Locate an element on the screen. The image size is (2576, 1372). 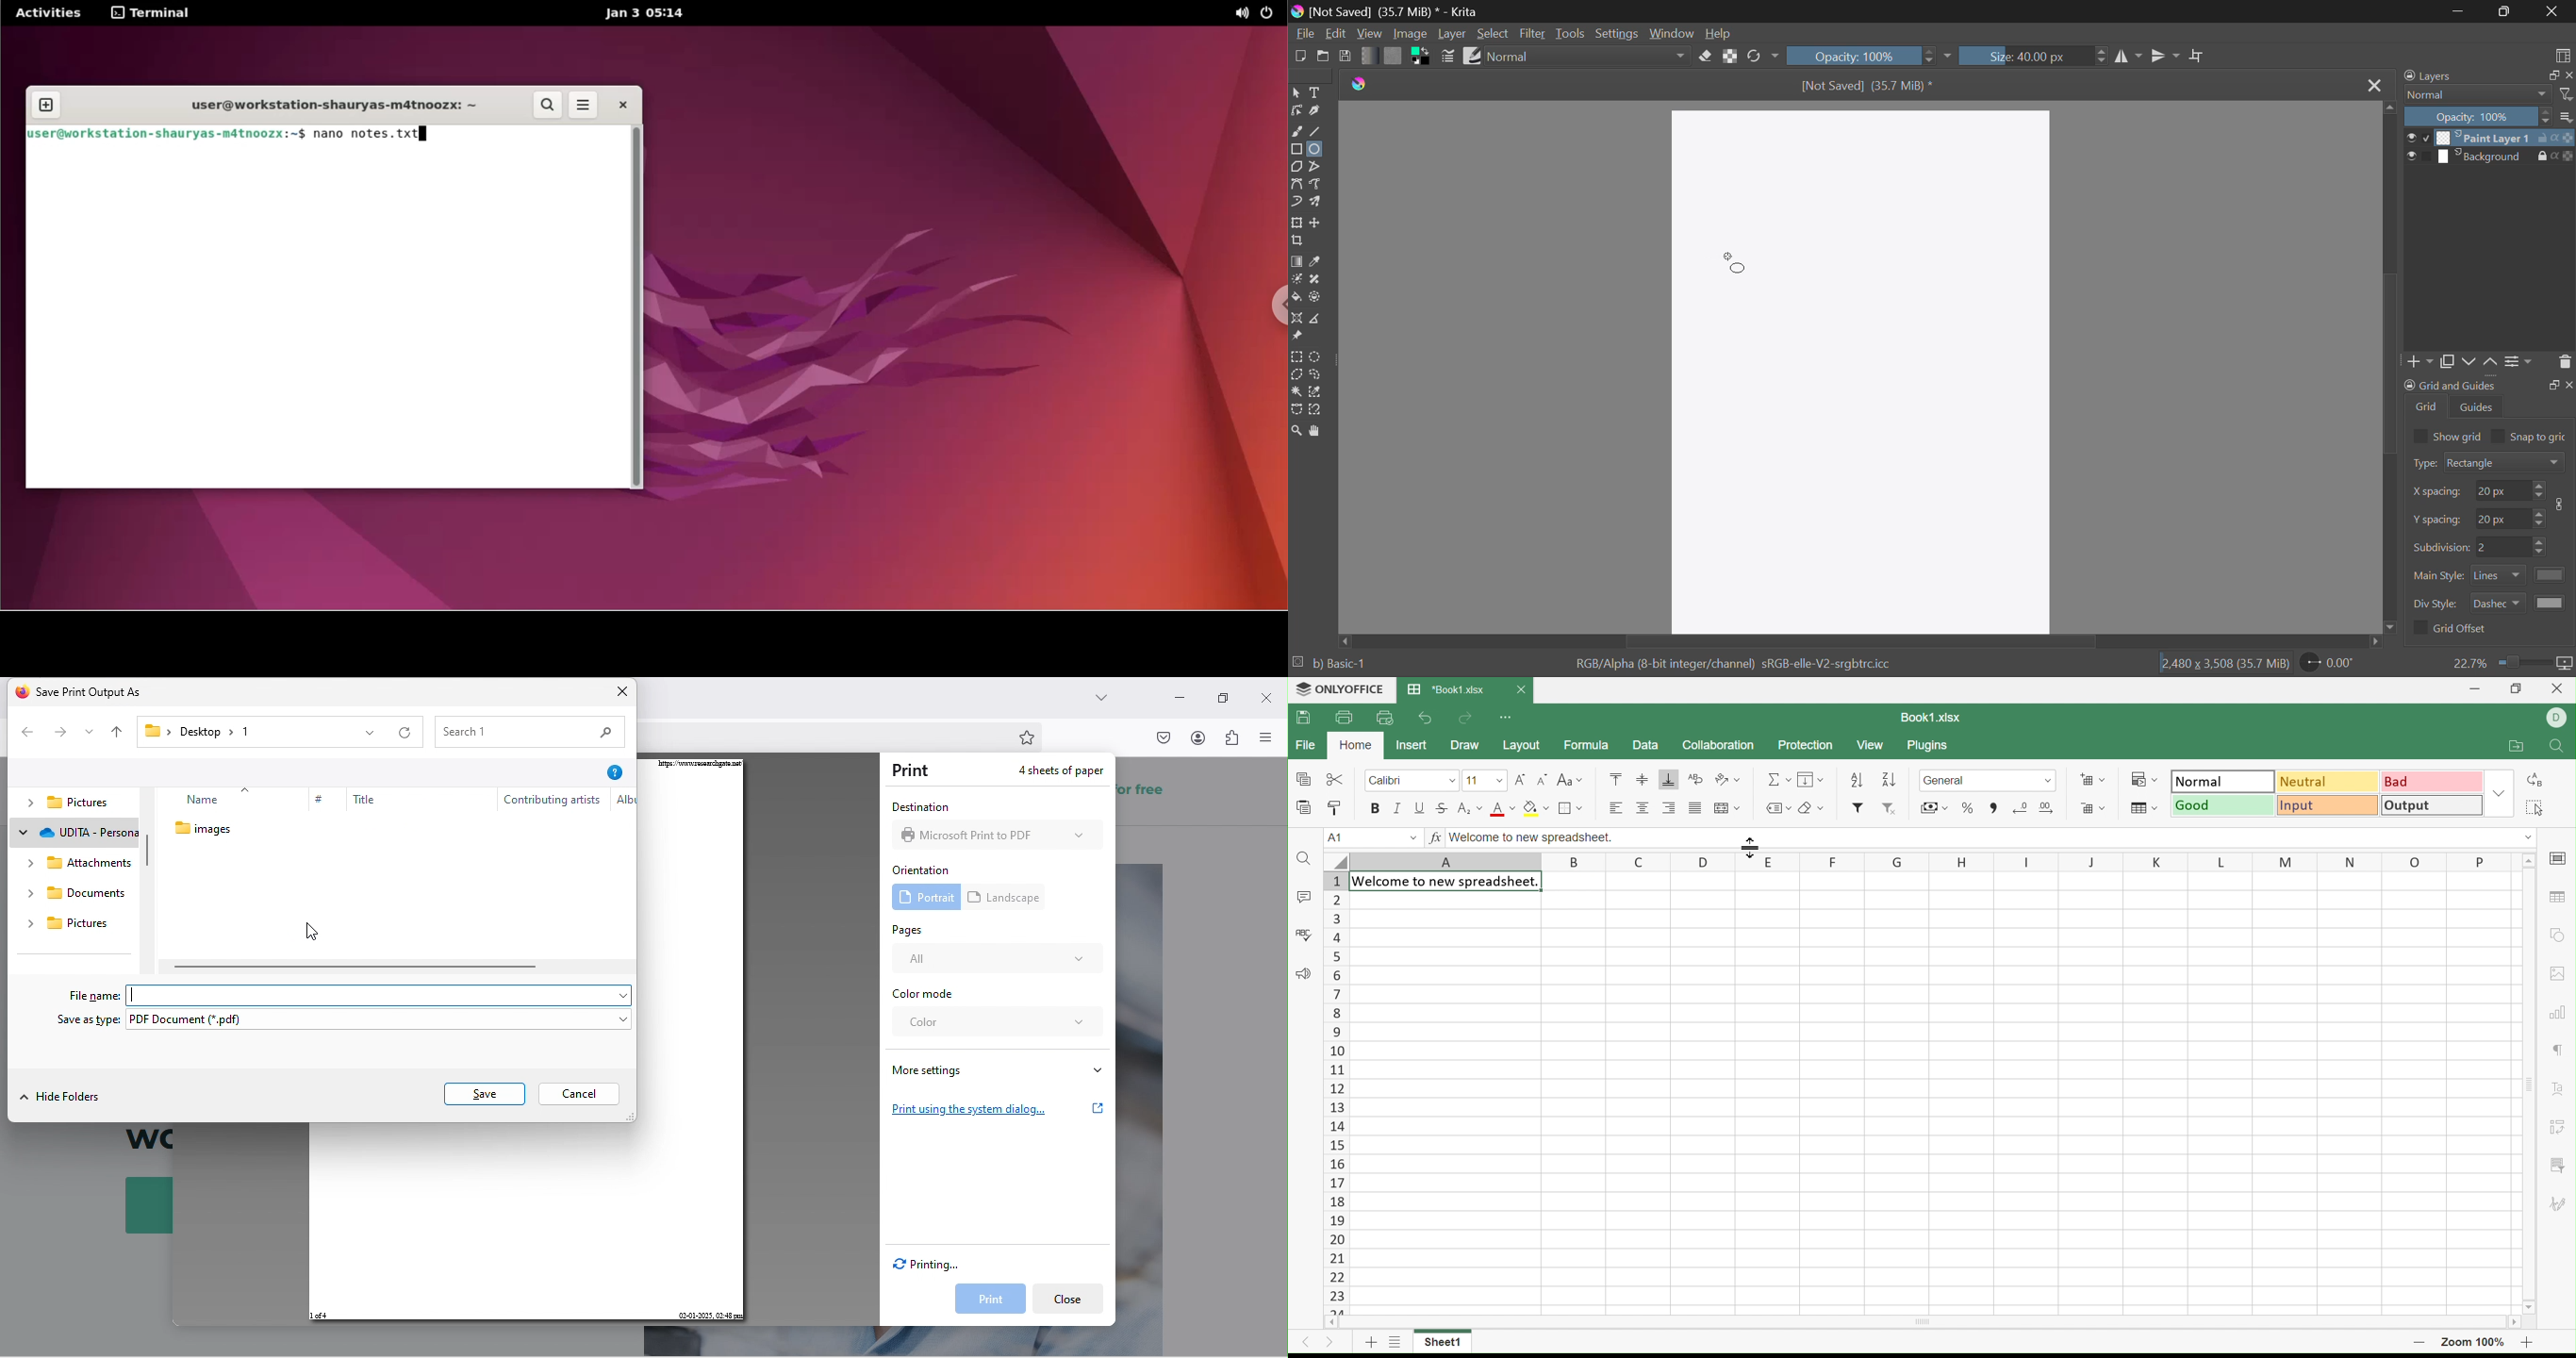
Rotate is located at coordinates (1764, 57).